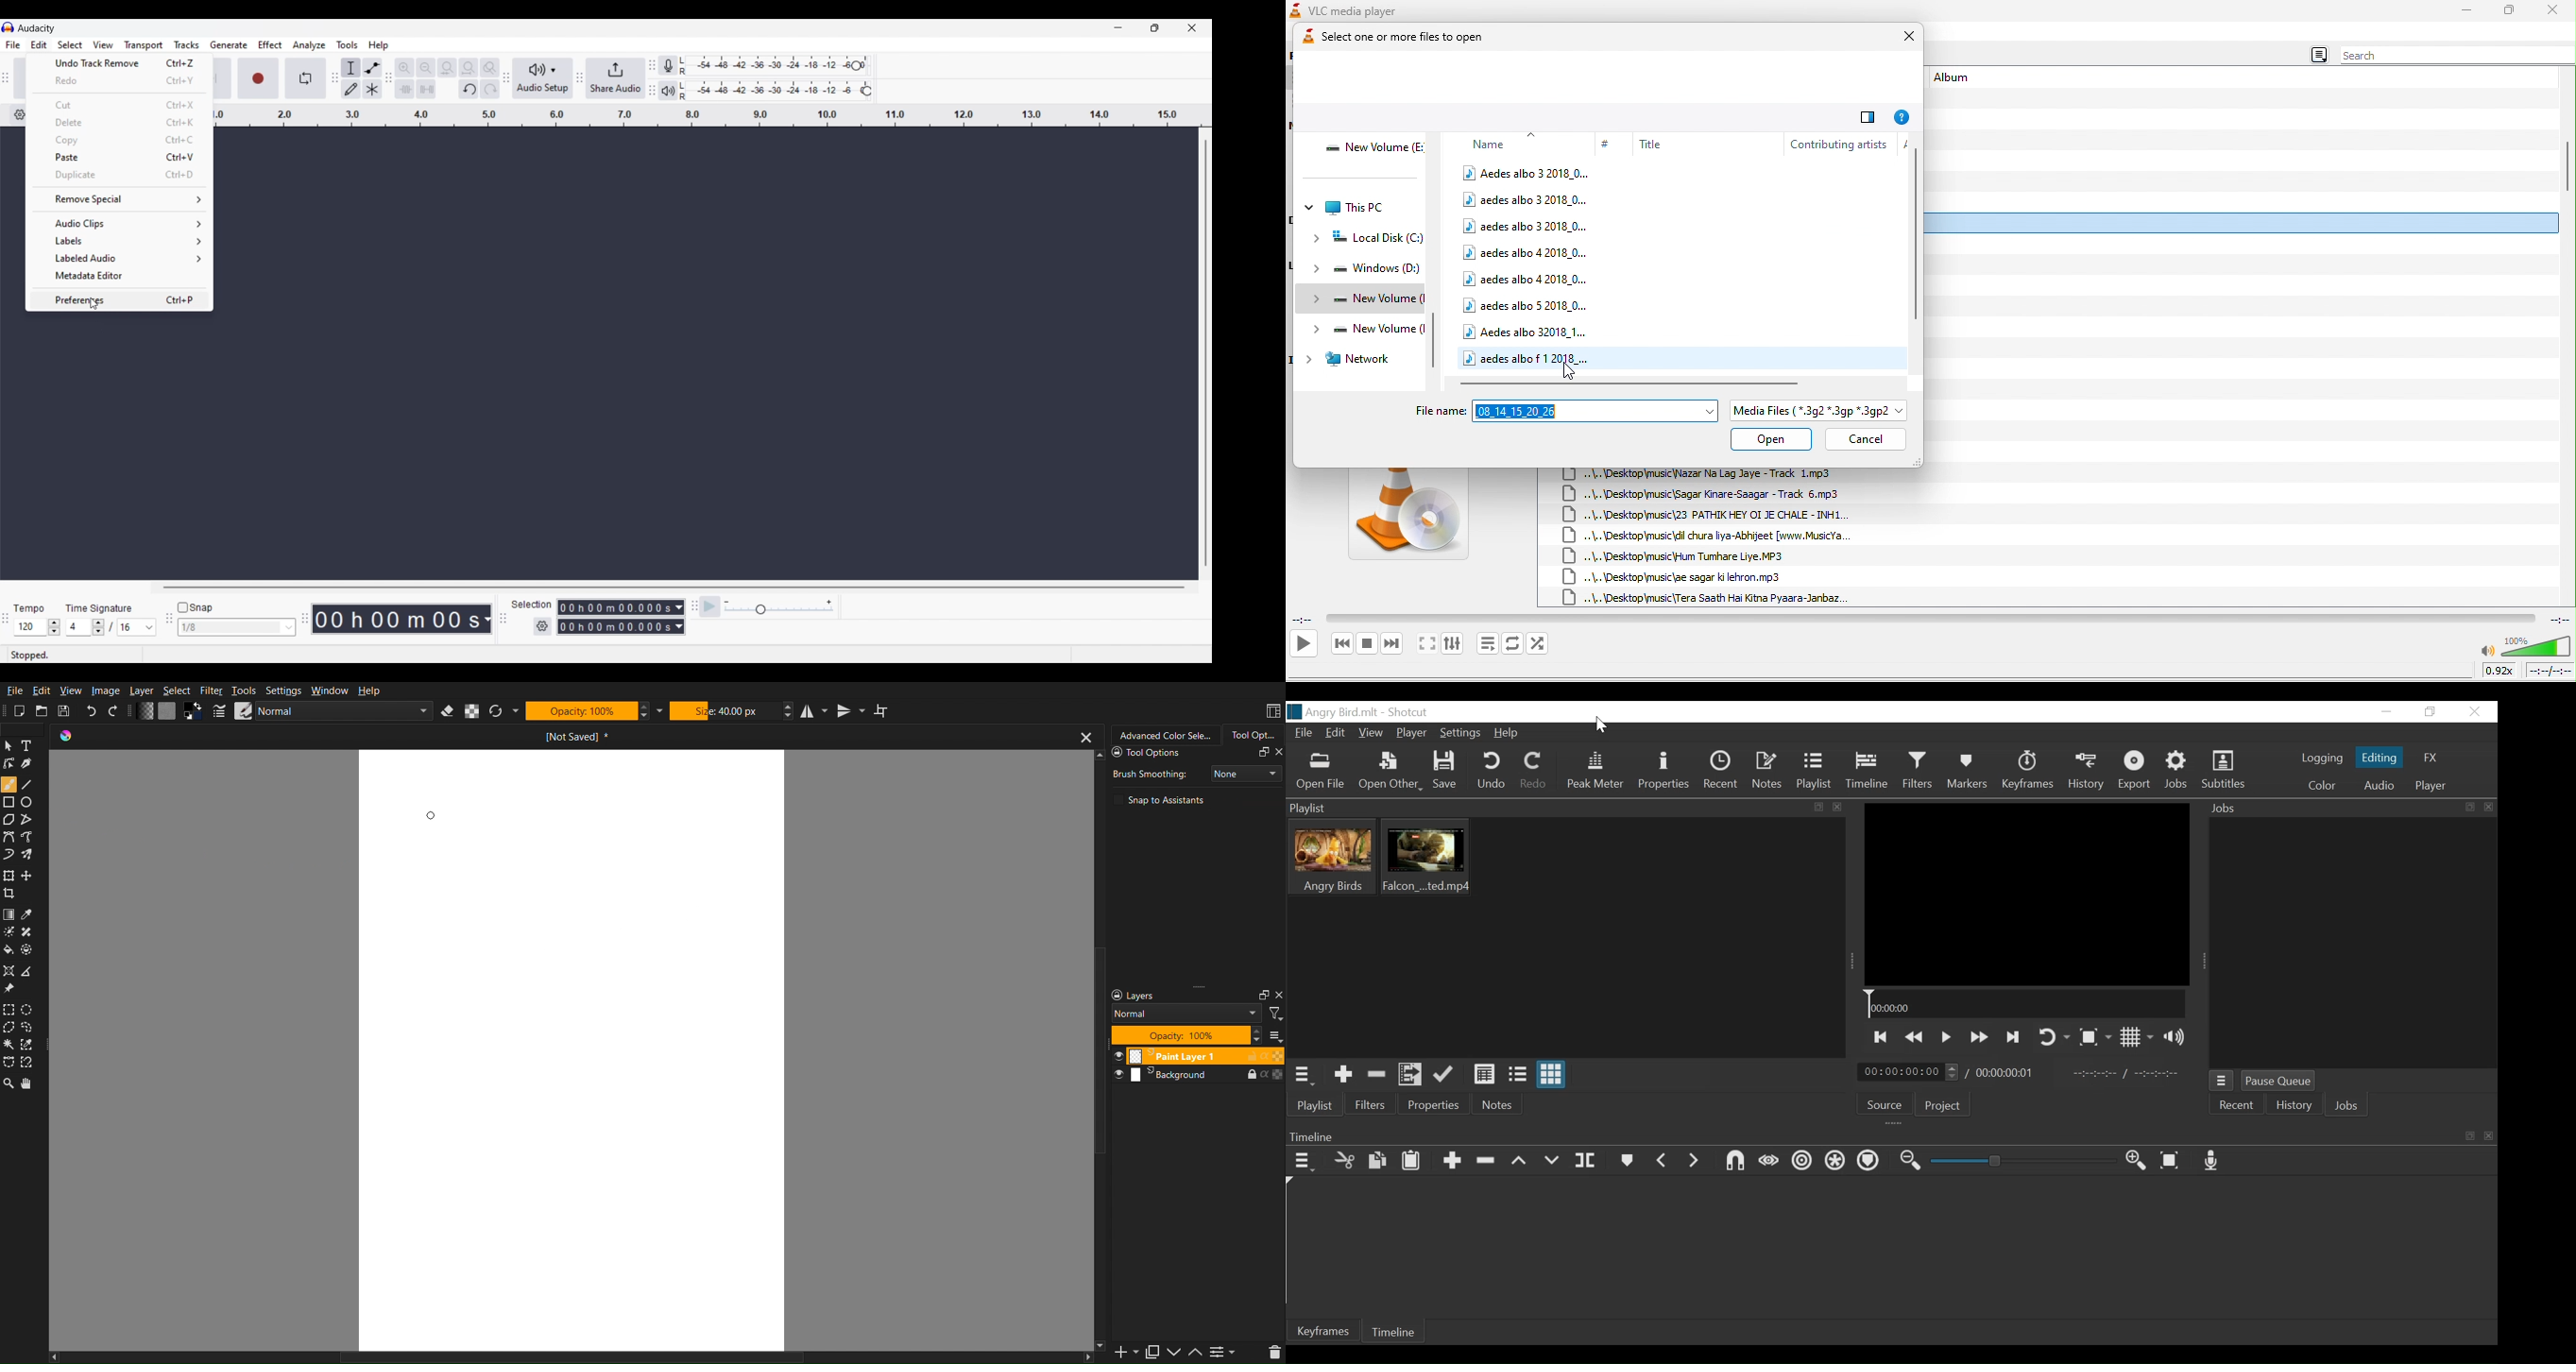  Describe the element at coordinates (2130, 1073) in the screenshot. I see `In point` at that location.